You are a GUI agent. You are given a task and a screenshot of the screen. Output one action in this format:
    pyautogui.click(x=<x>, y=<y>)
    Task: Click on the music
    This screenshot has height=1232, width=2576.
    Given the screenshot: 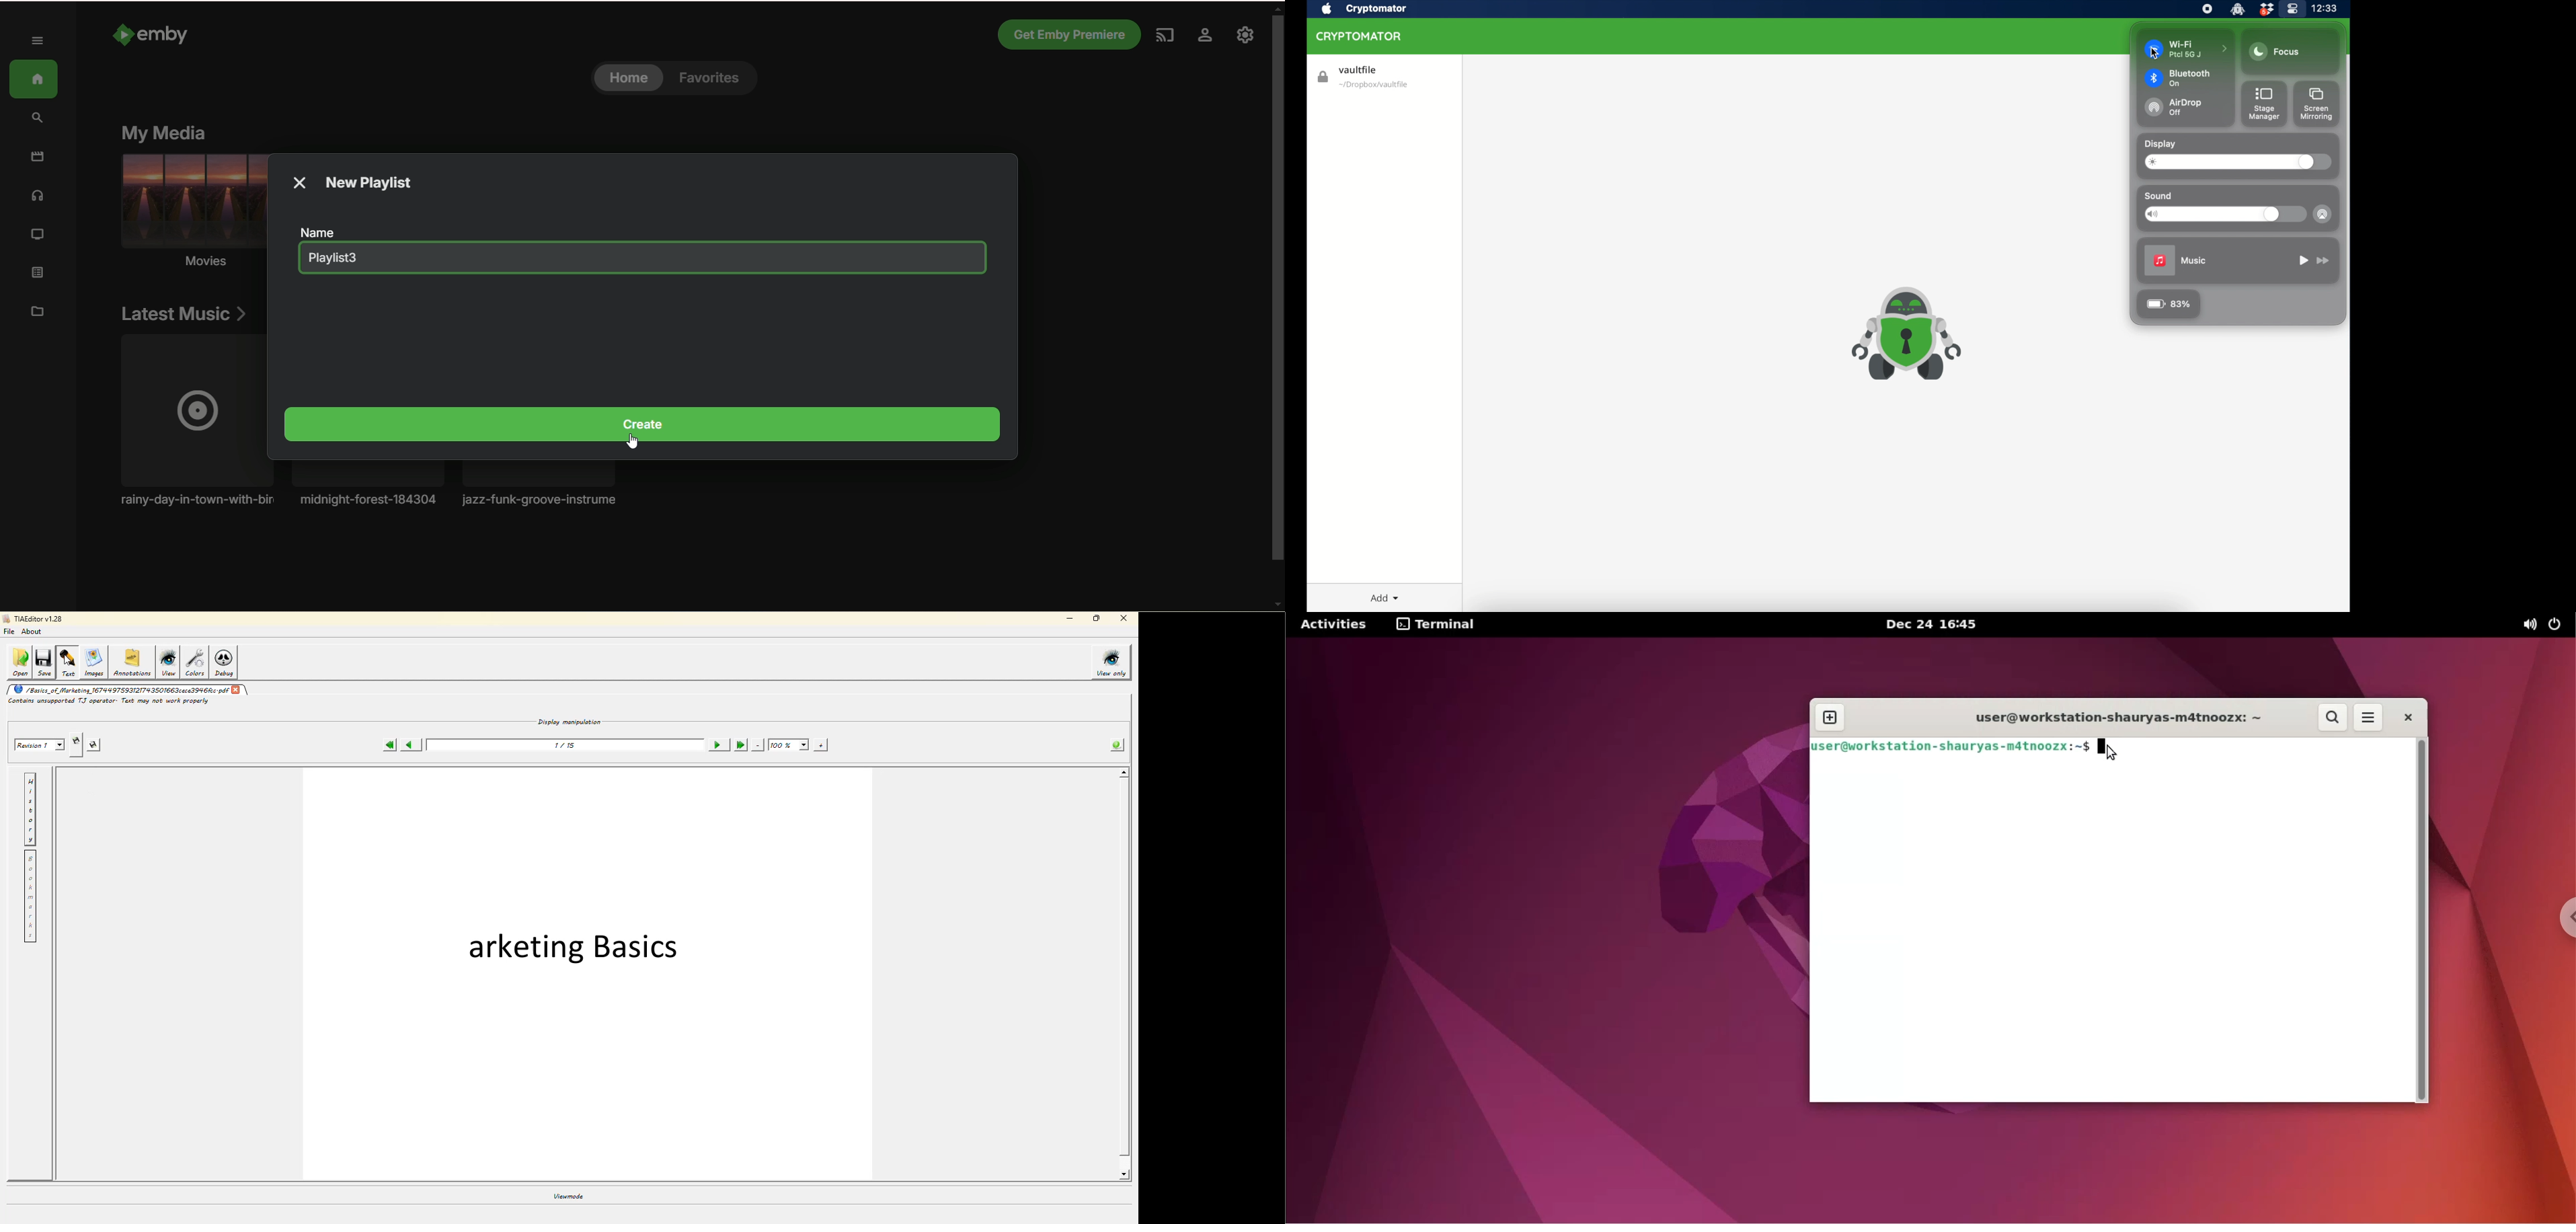 What is the action you would take?
    pyautogui.click(x=38, y=198)
    